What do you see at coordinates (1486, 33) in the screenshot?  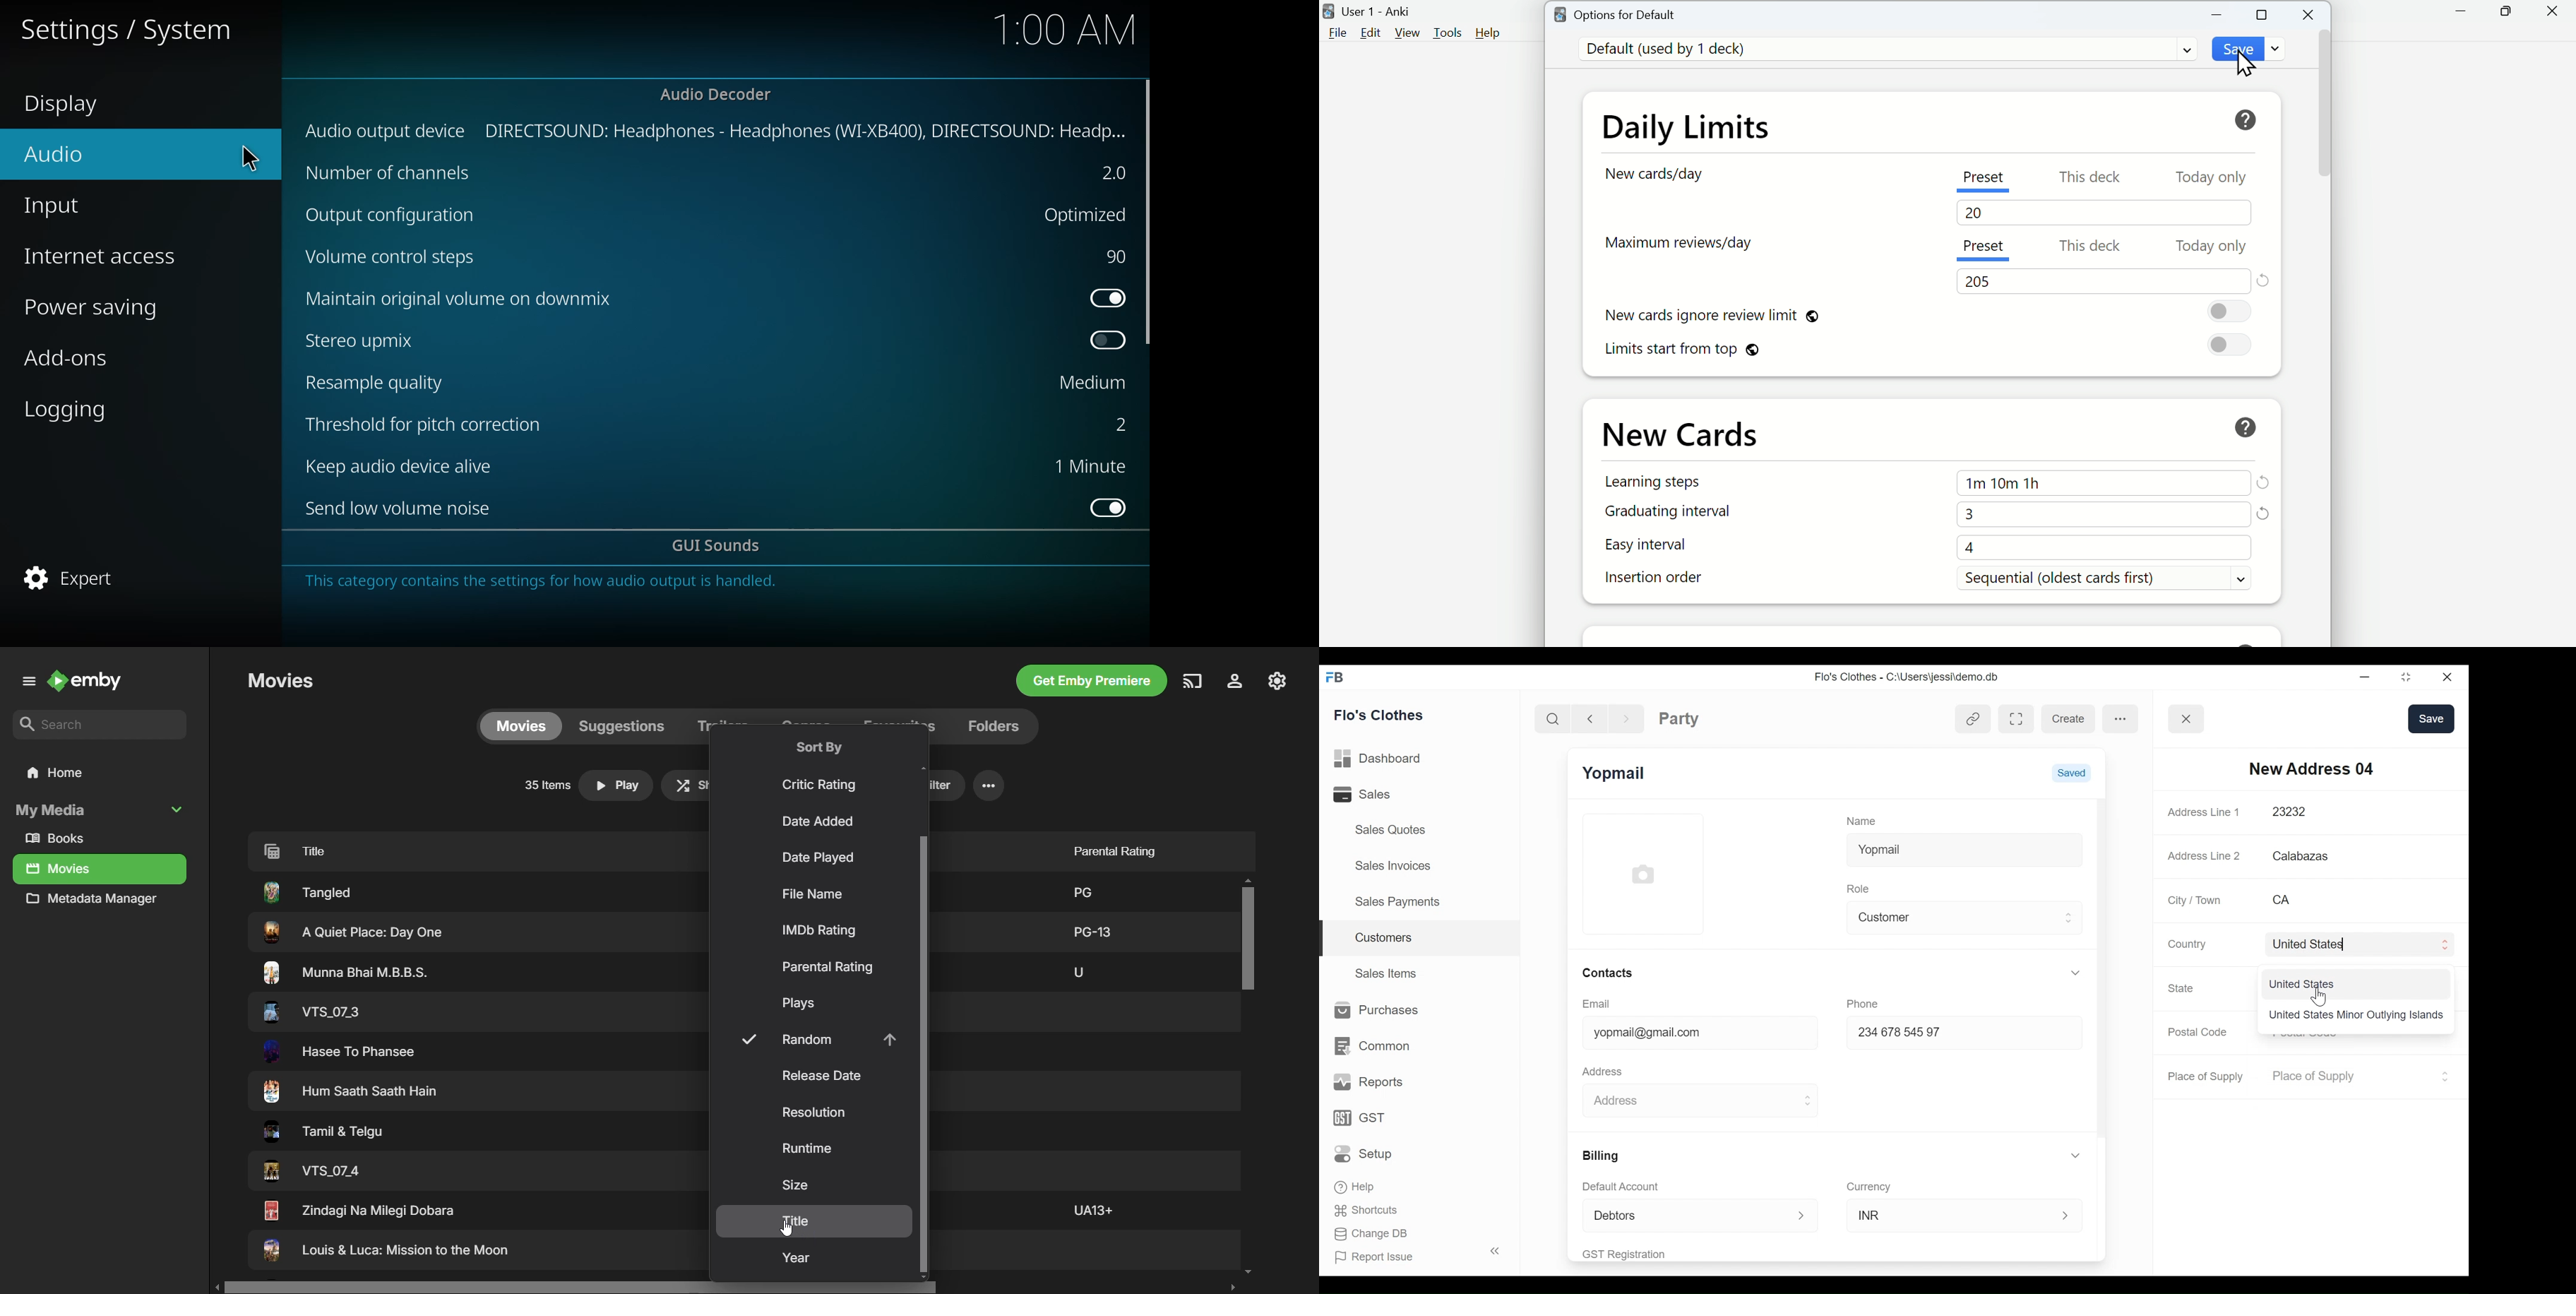 I see `Help` at bounding box center [1486, 33].